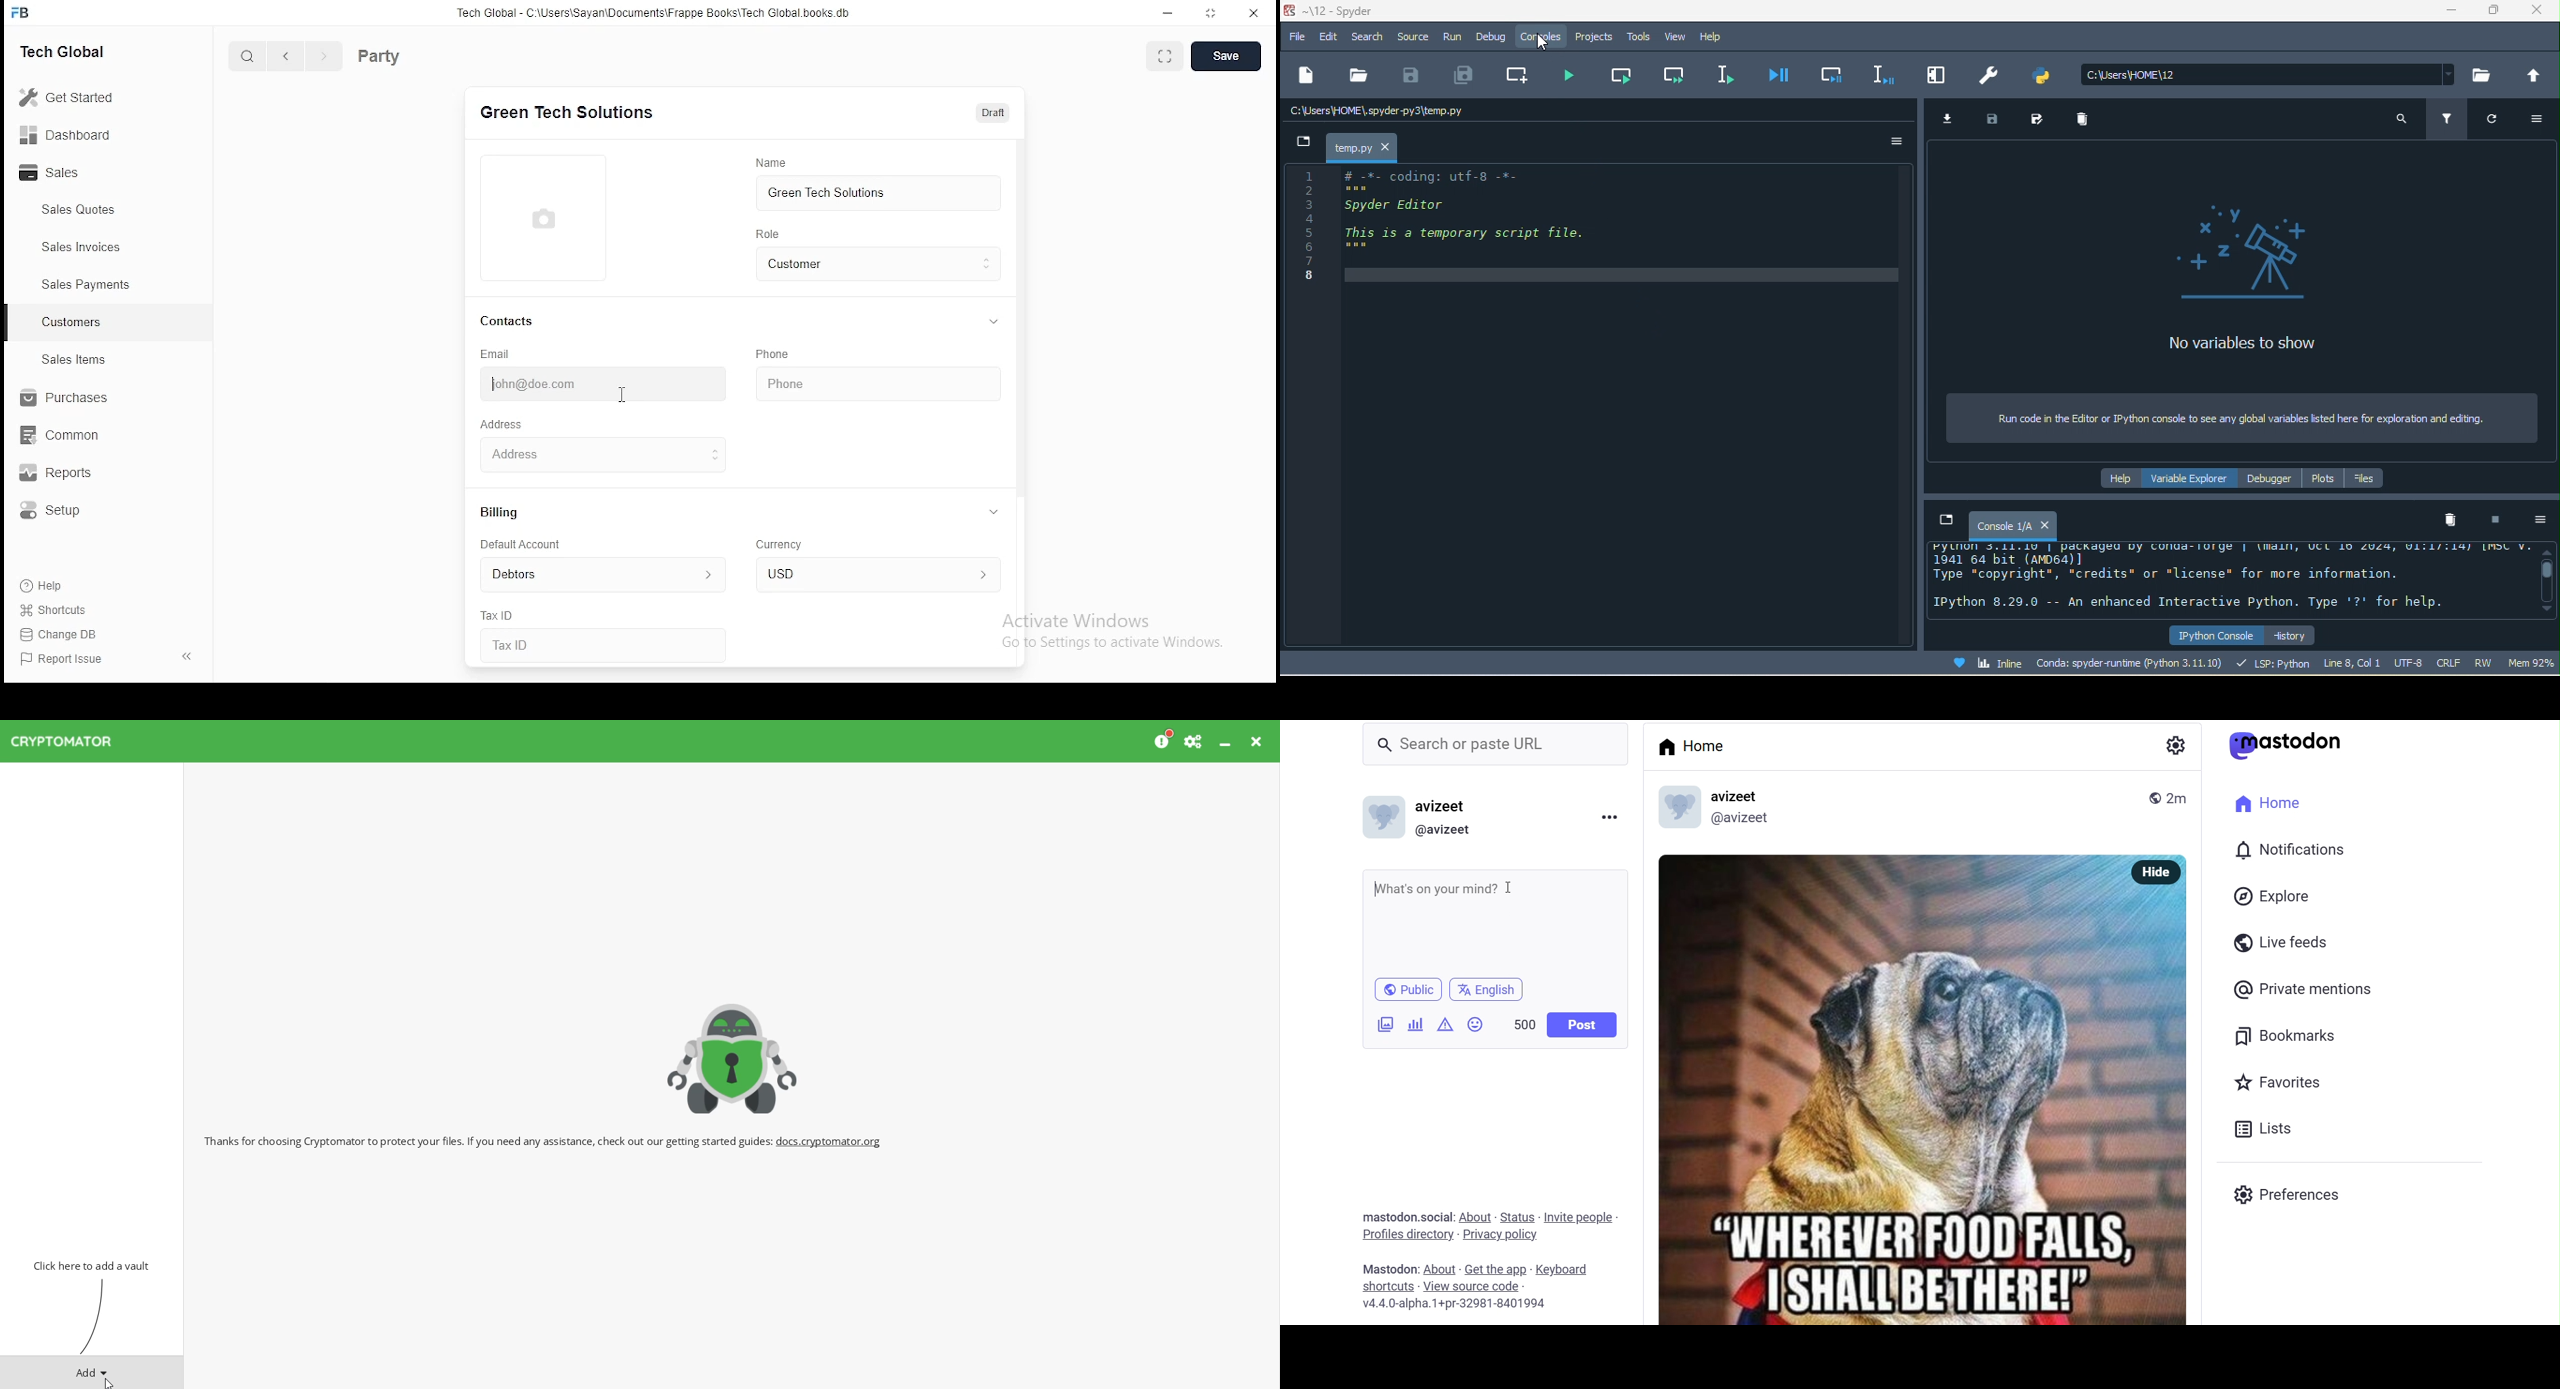 The width and height of the screenshot is (2576, 1400). Describe the element at coordinates (1610, 816) in the screenshot. I see `more` at that location.